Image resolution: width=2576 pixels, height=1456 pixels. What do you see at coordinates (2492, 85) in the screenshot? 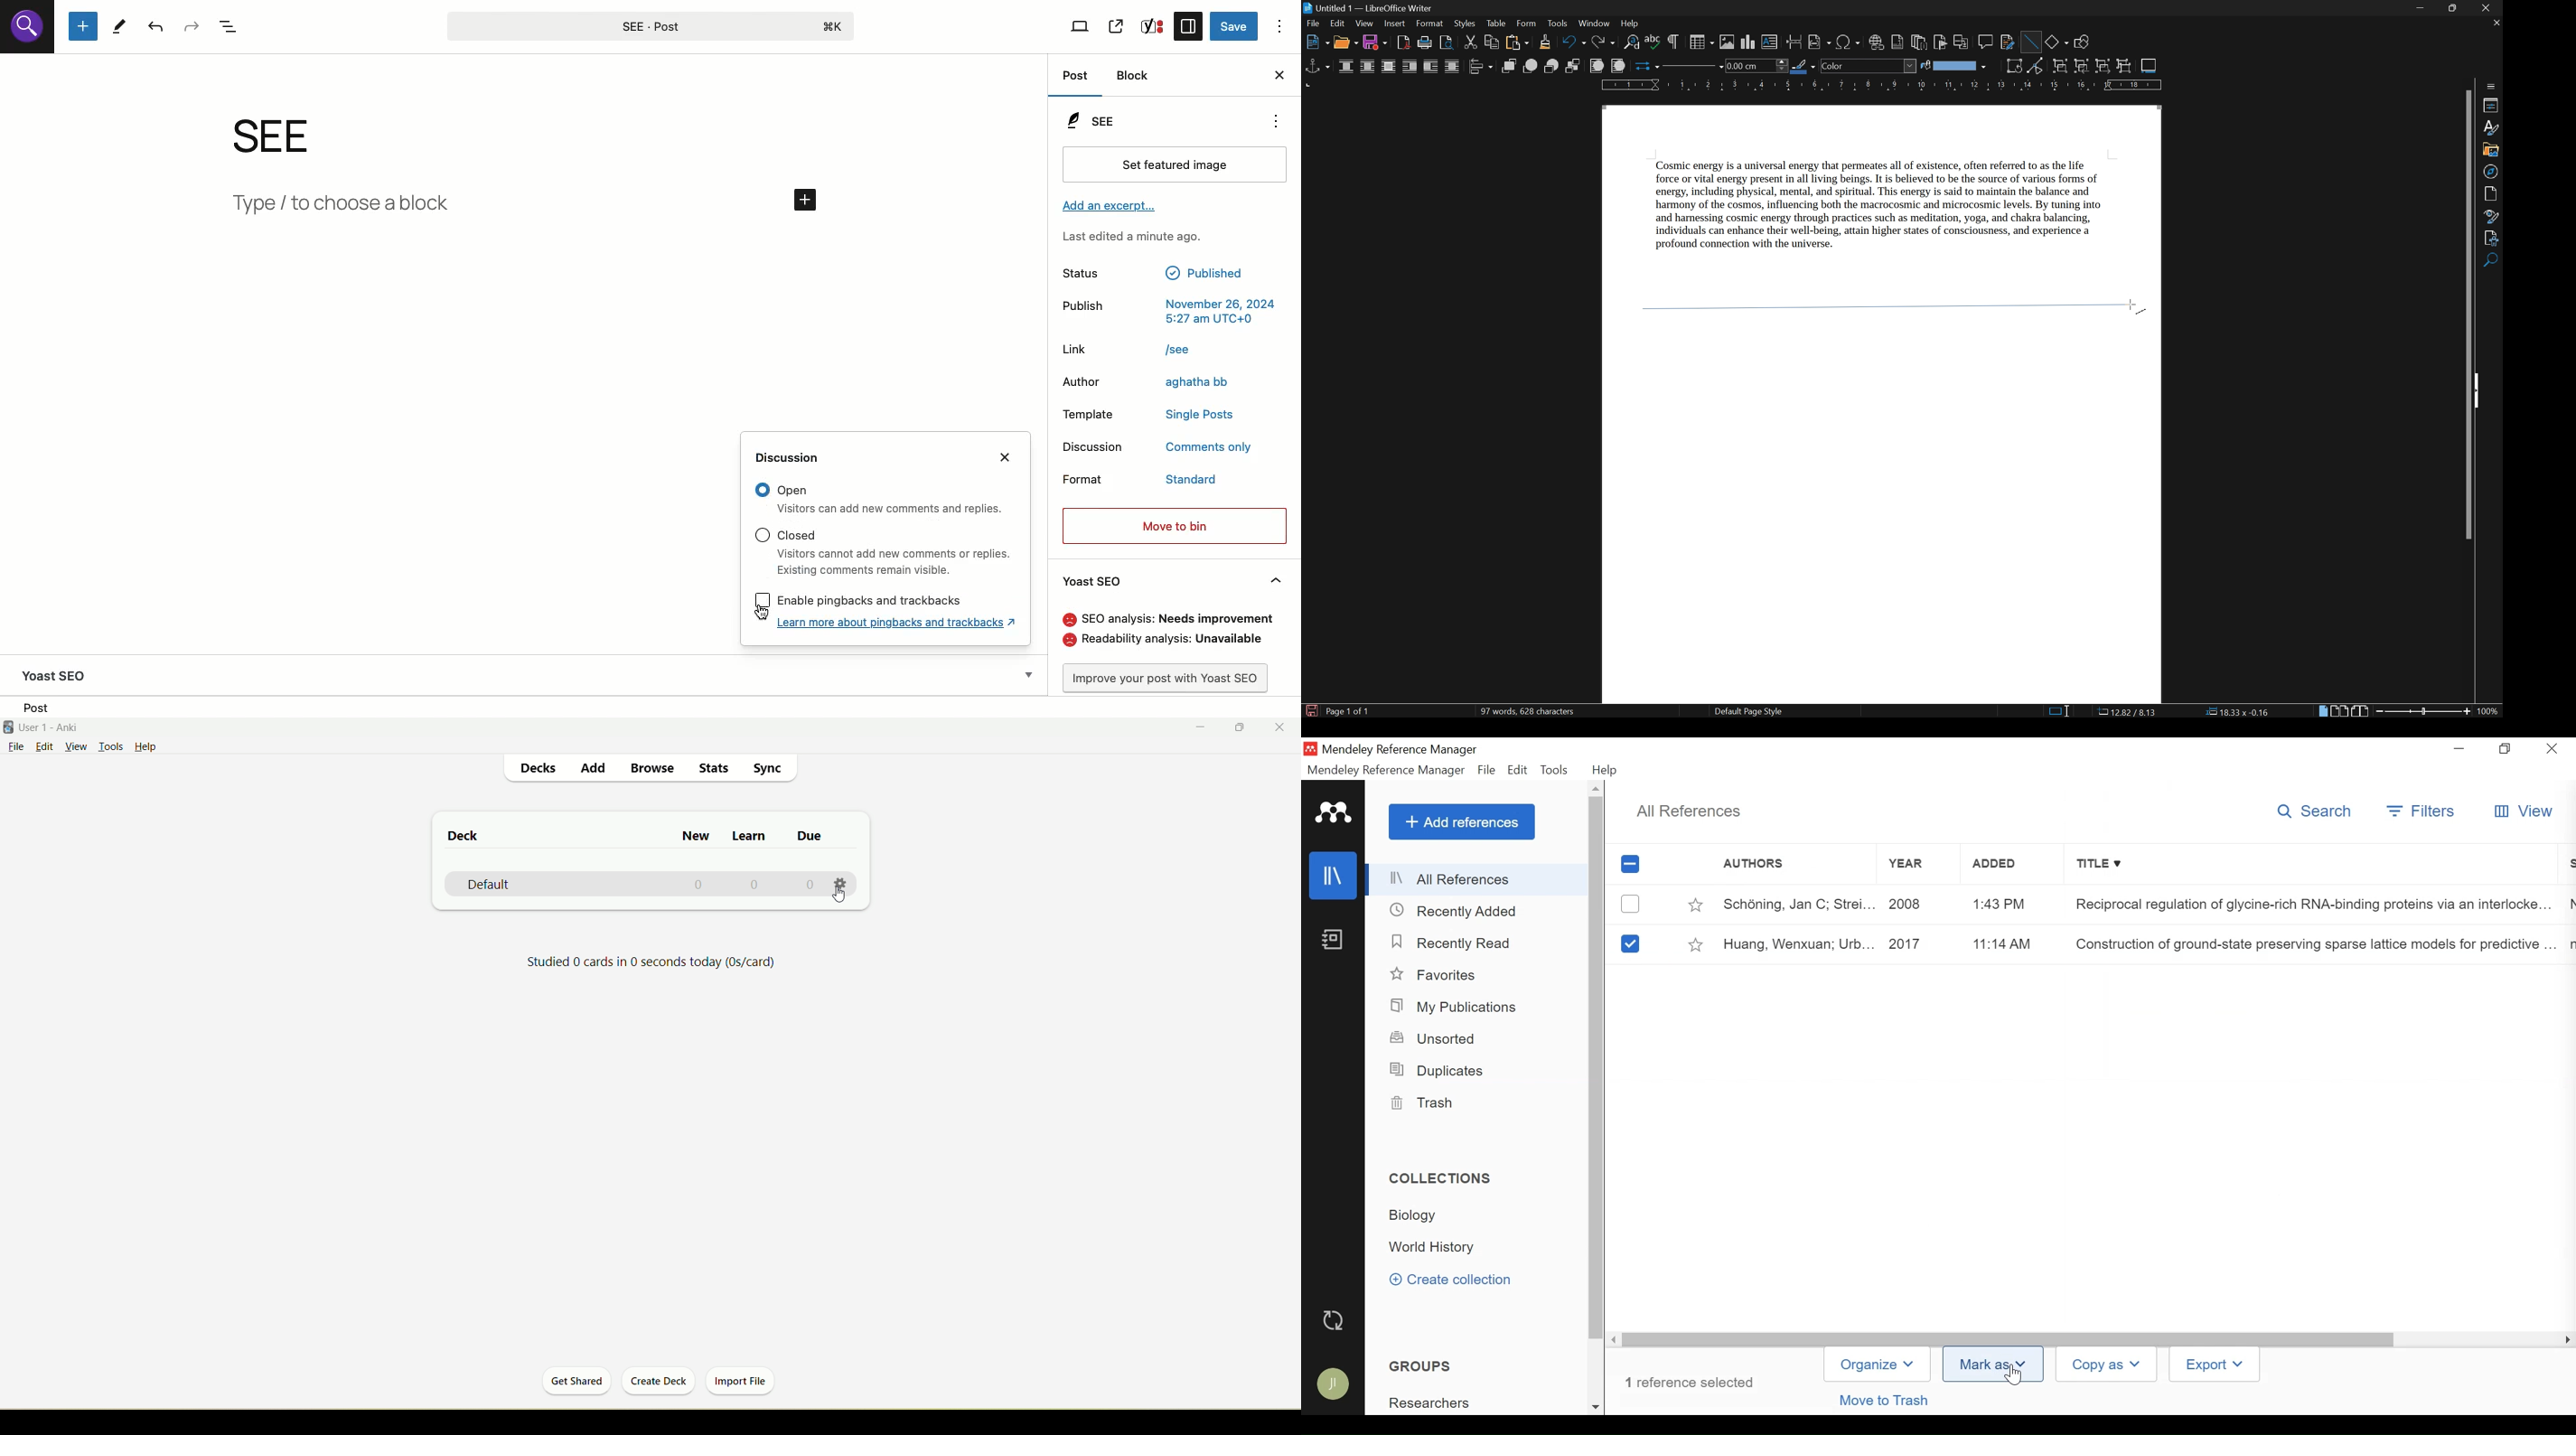
I see `sidebar settings` at bounding box center [2492, 85].